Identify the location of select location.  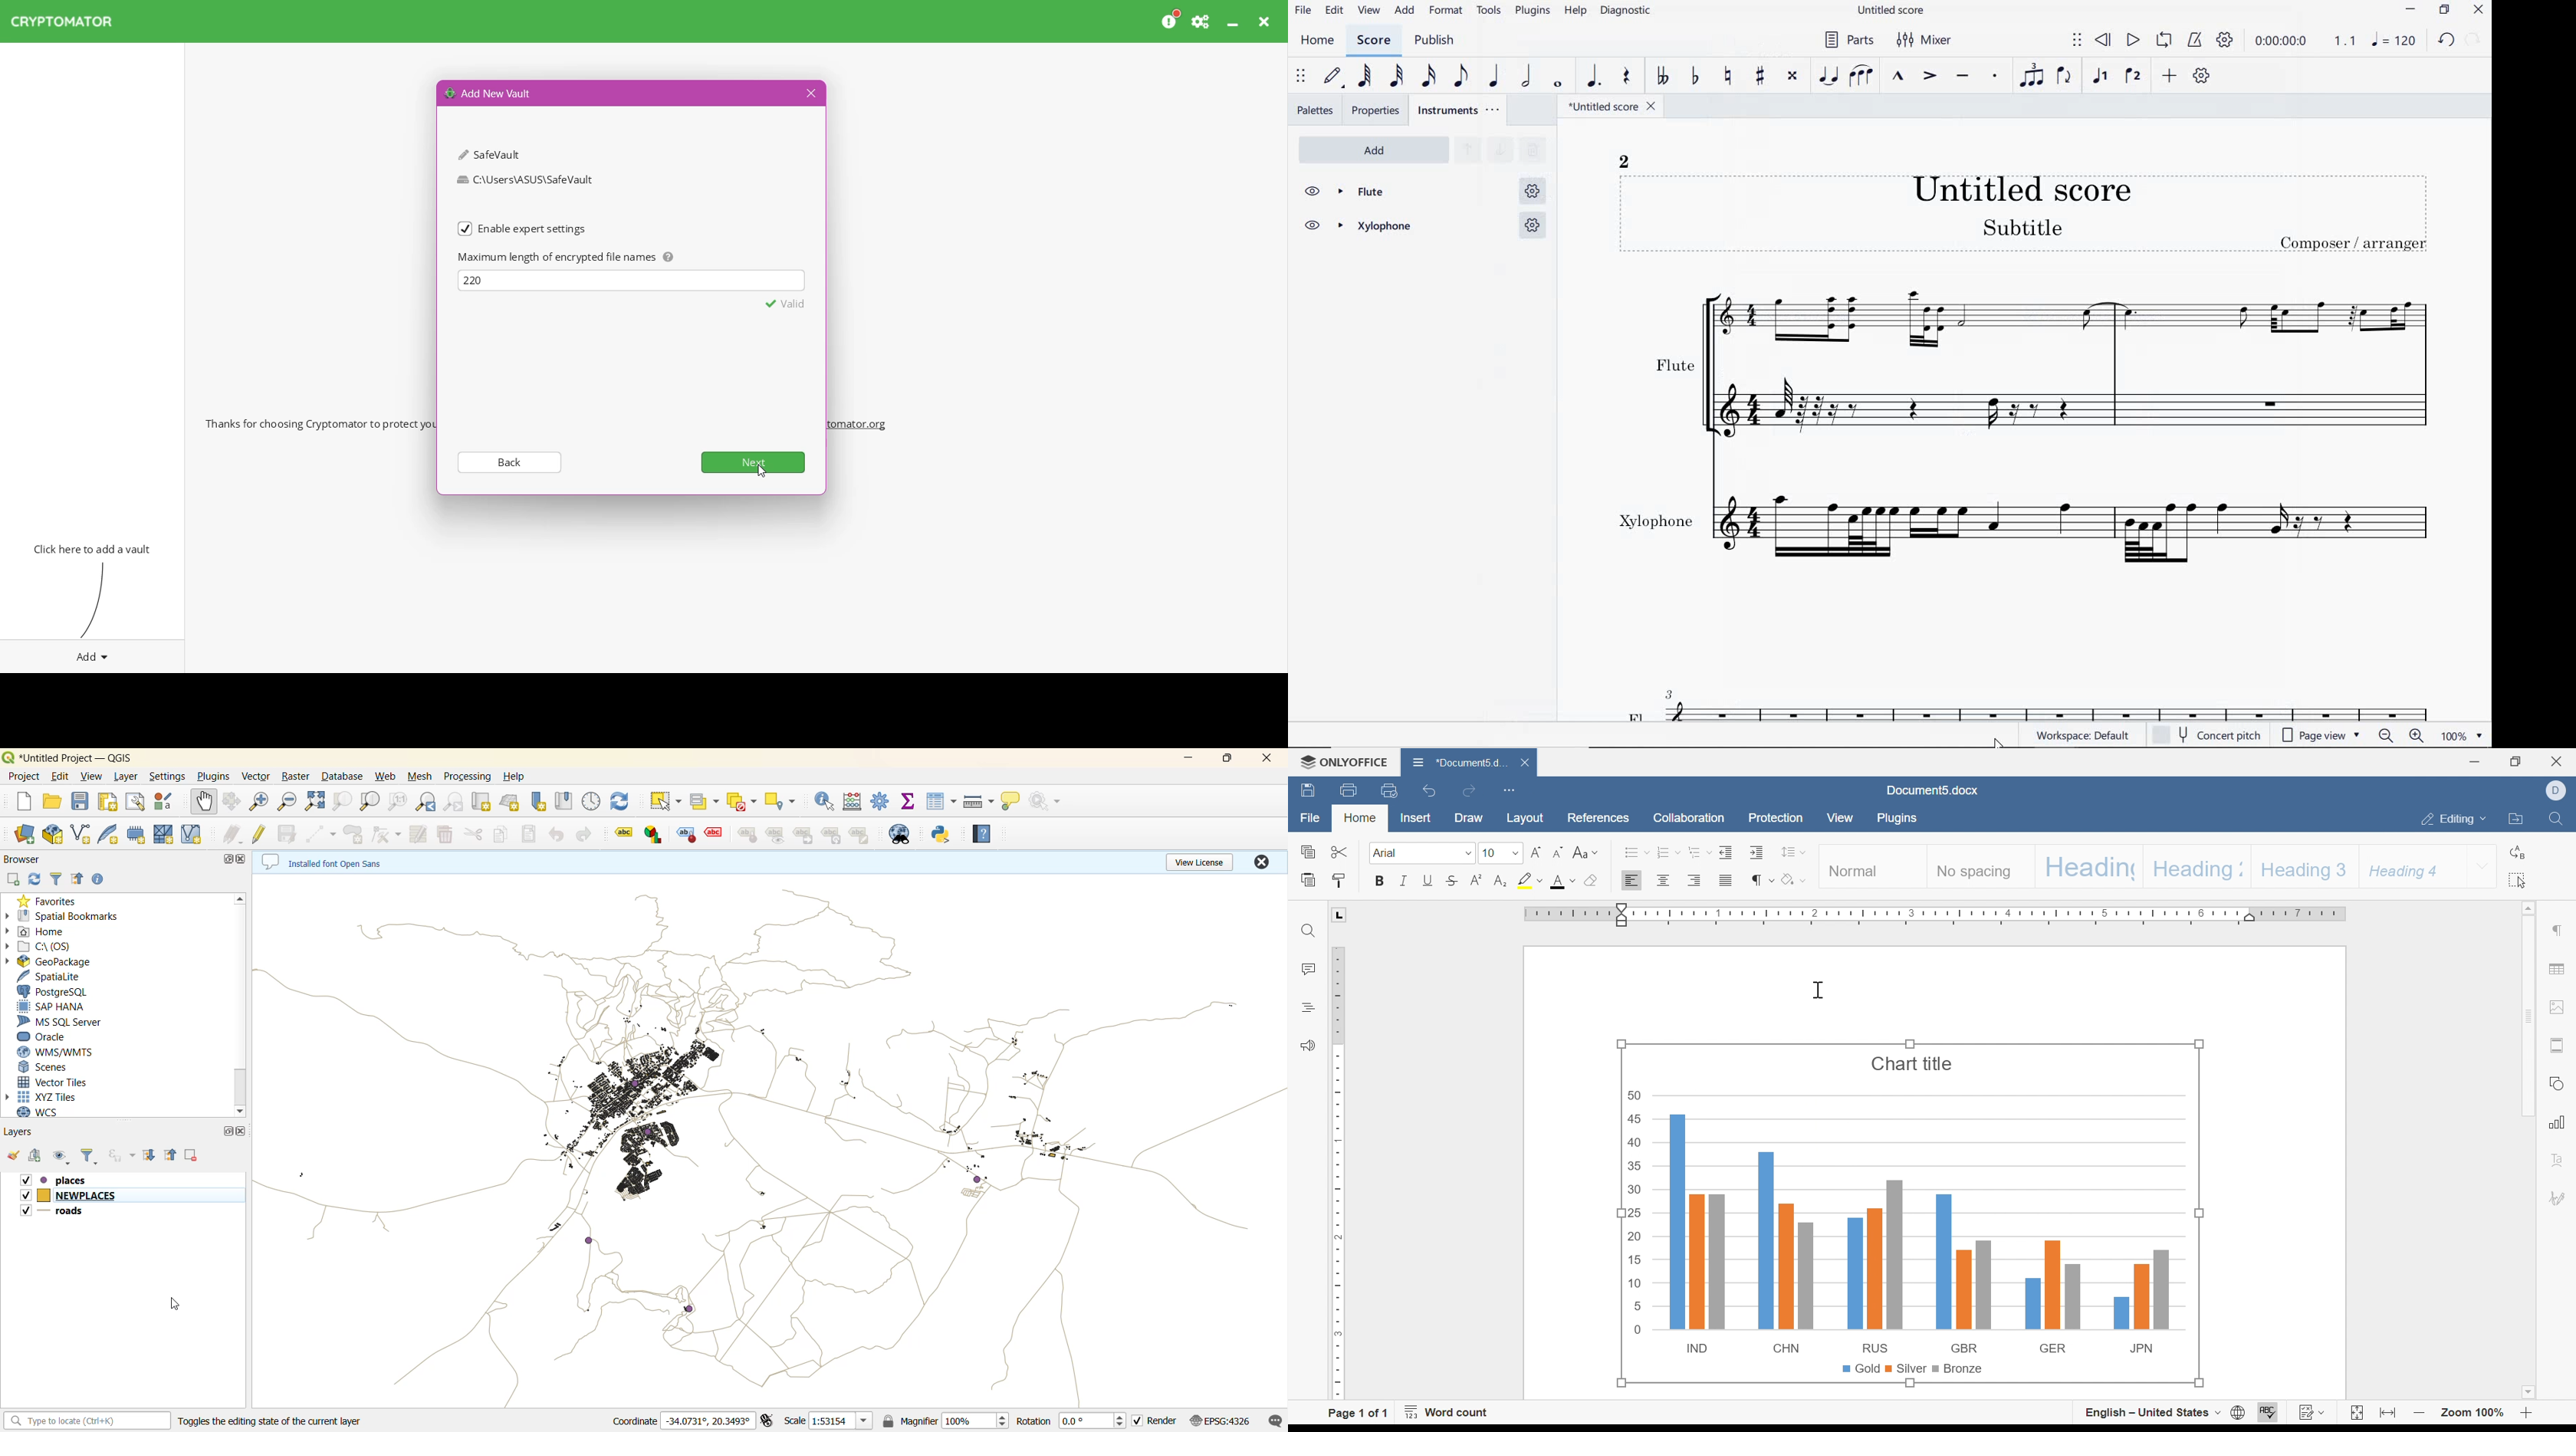
(779, 799).